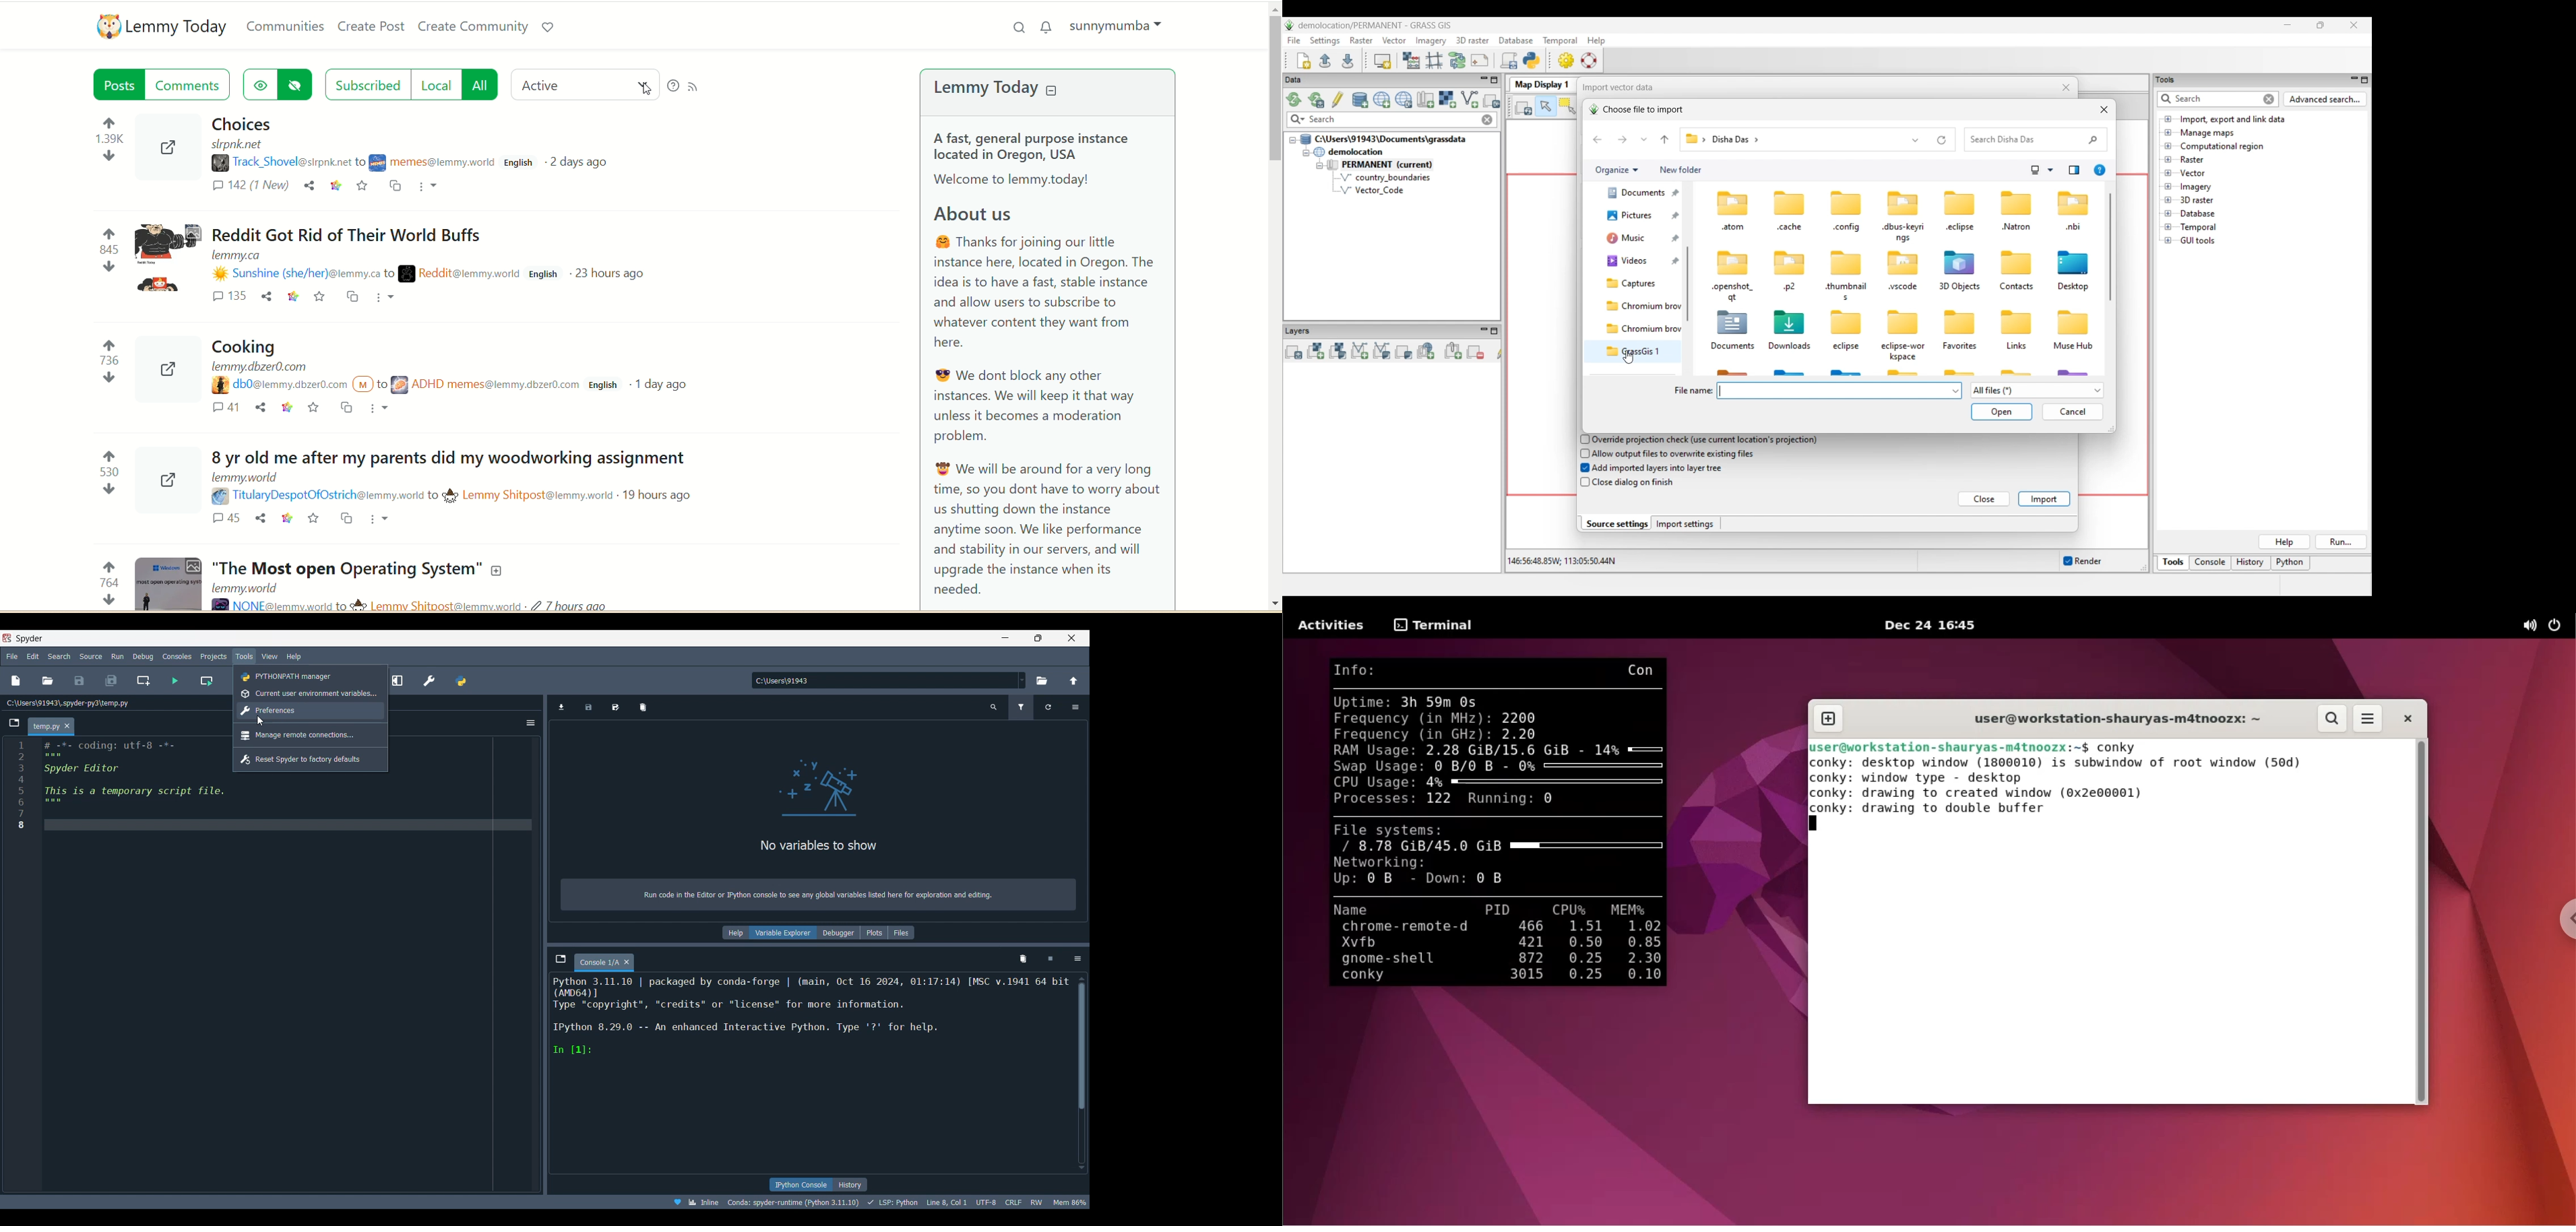 This screenshot has height=1232, width=2576. What do you see at coordinates (175, 681) in the screenshot?
I see `Run file` at bounding box center [175, 681].